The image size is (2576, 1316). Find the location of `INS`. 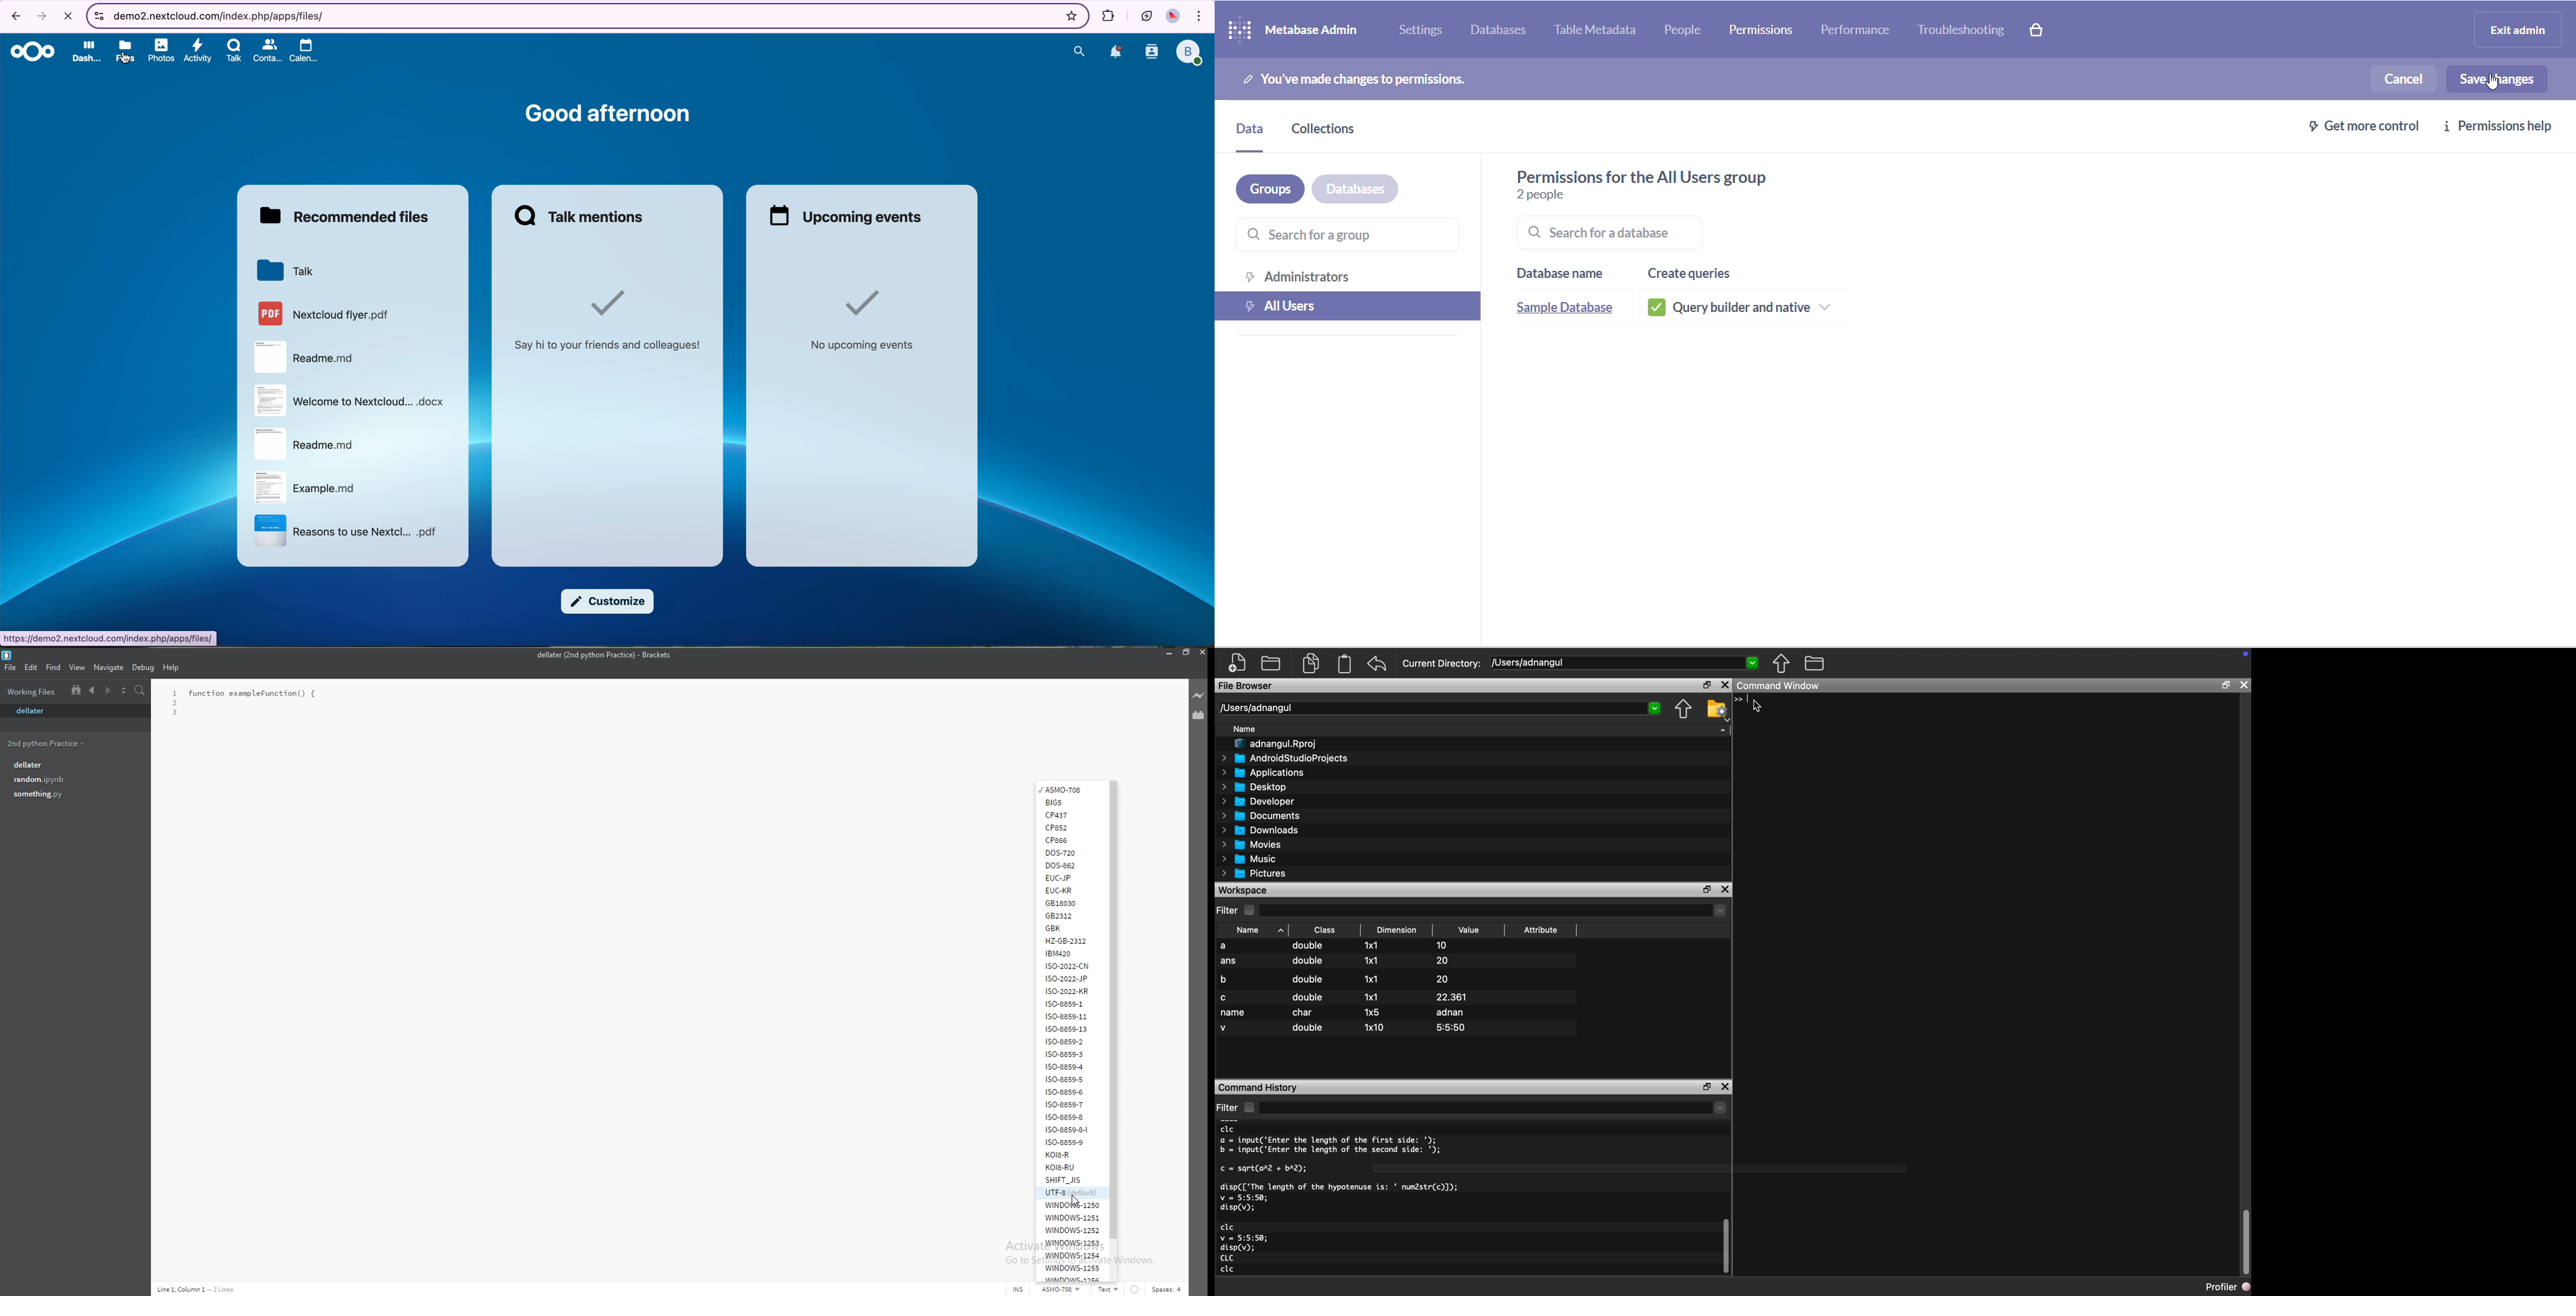

INS is located at coordinates (1018, 1289).